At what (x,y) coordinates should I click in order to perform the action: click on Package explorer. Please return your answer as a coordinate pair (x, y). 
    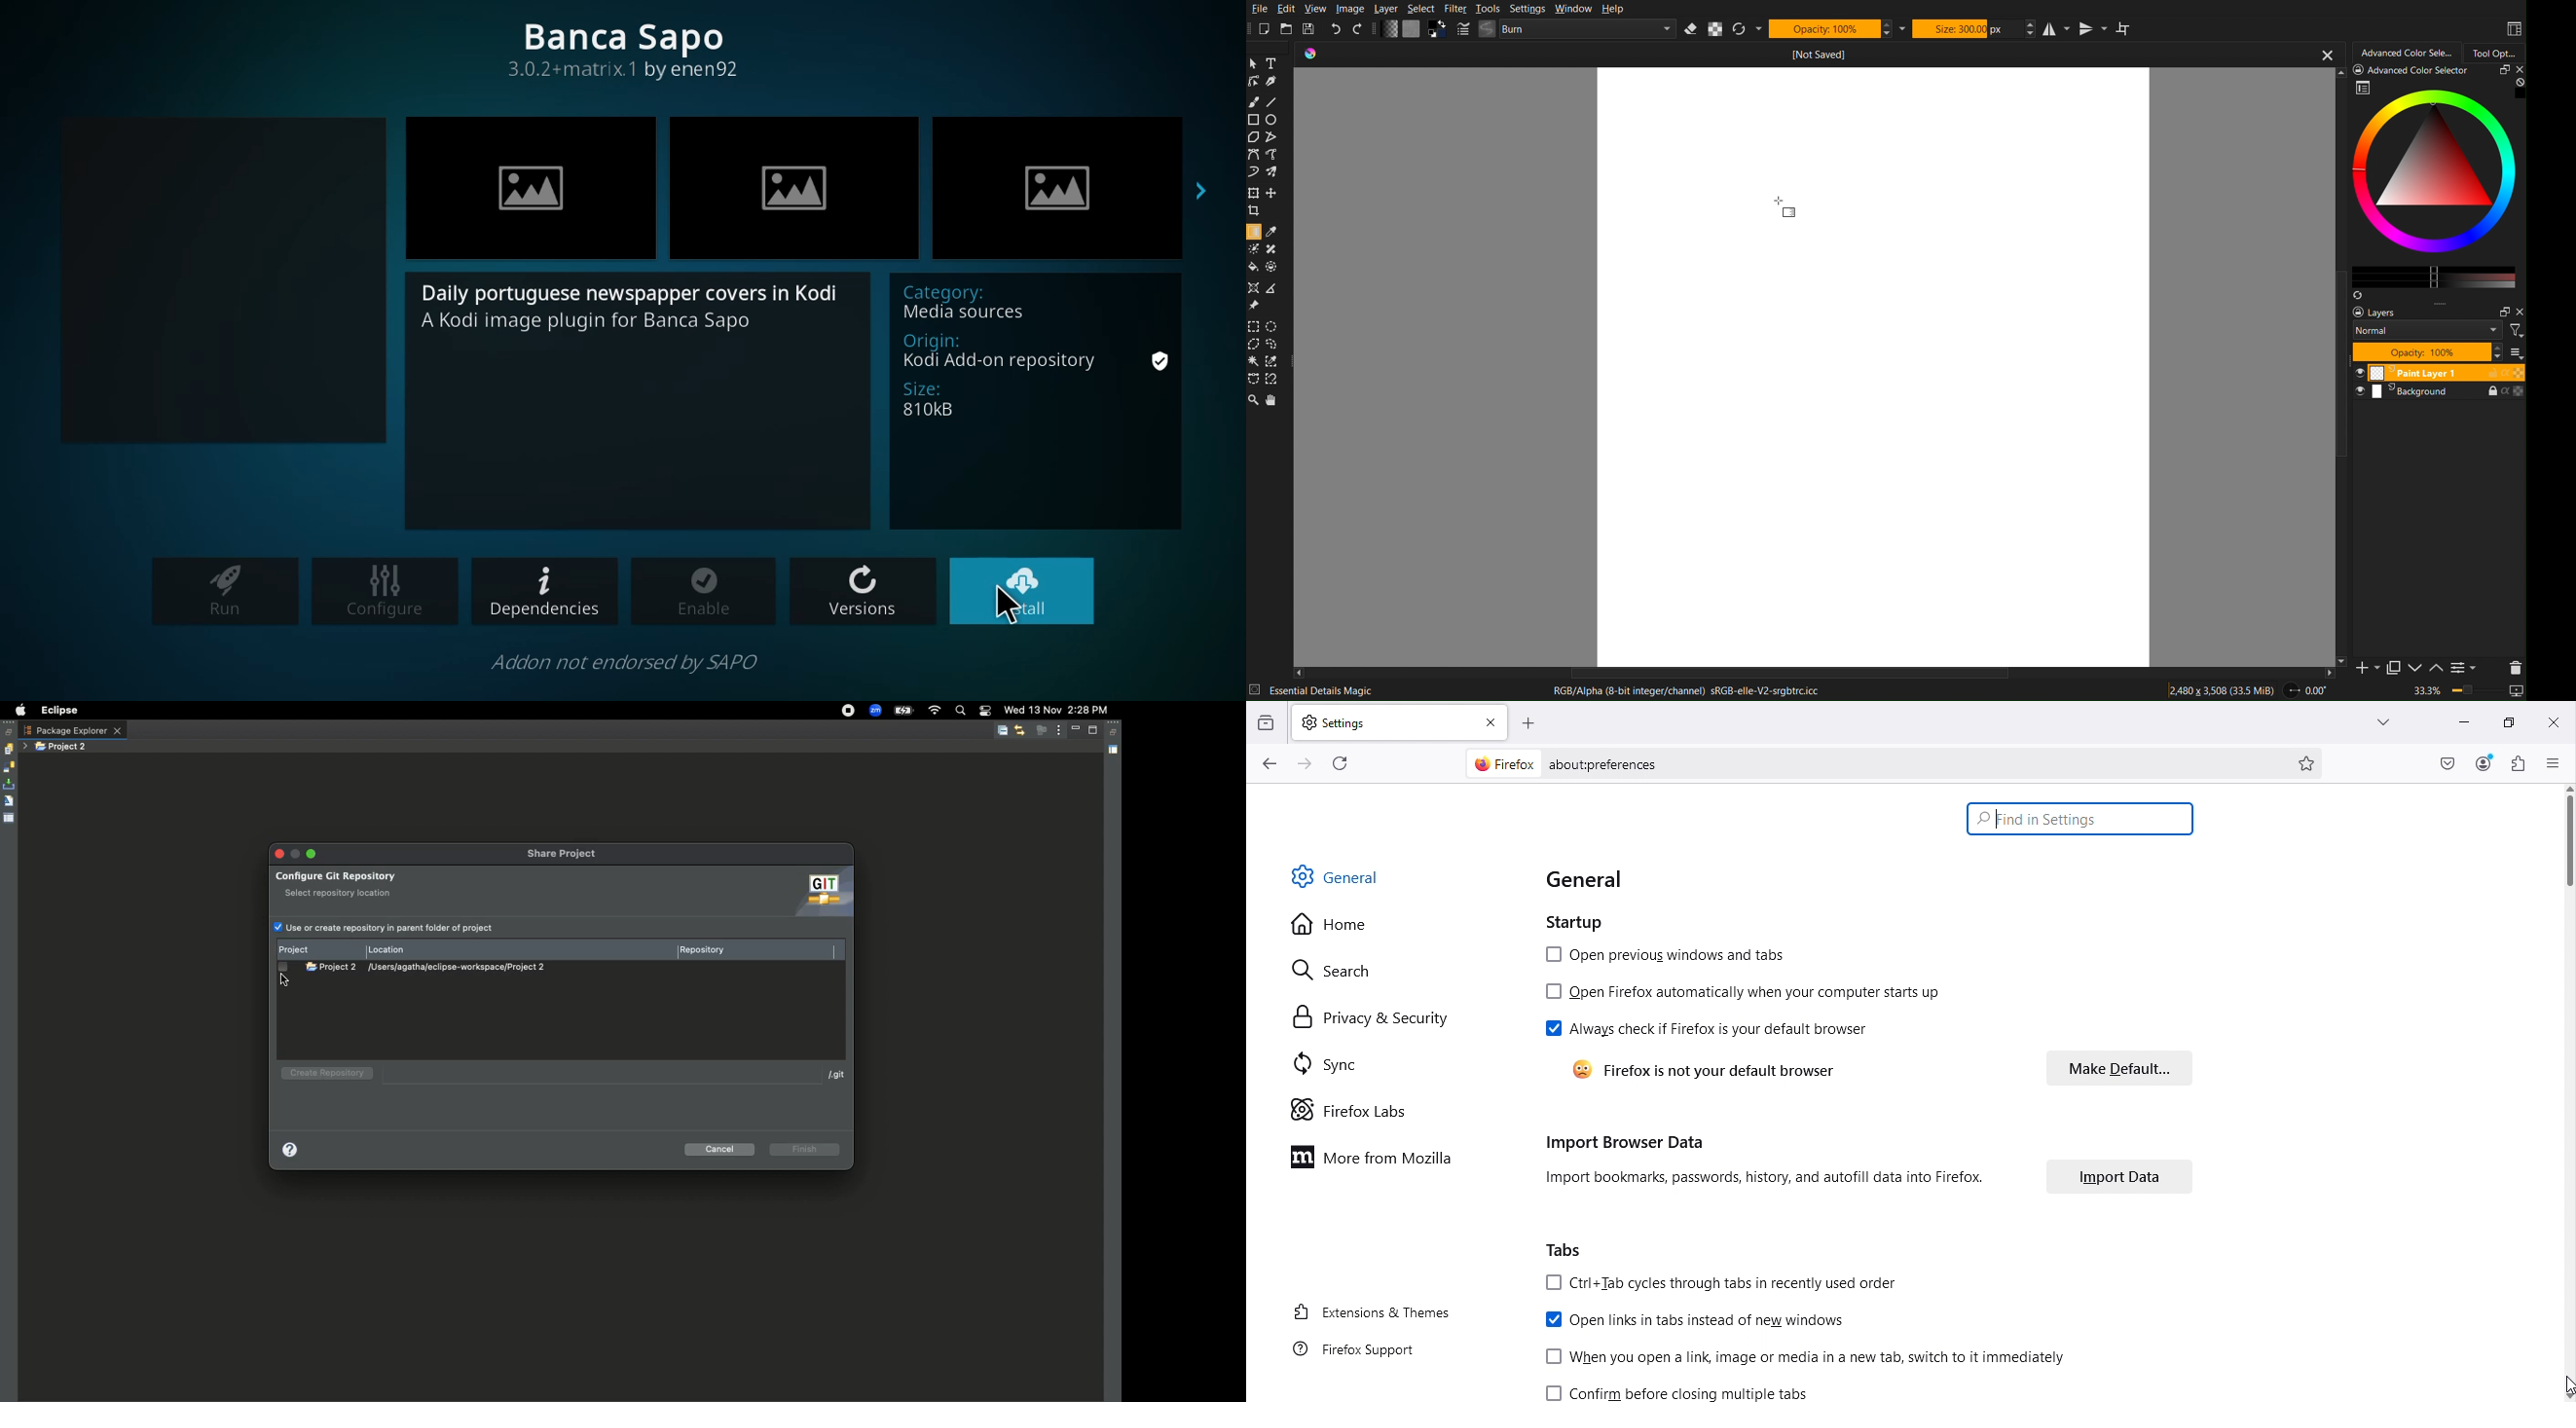
    Looking at the image, I should click on (72, 731).